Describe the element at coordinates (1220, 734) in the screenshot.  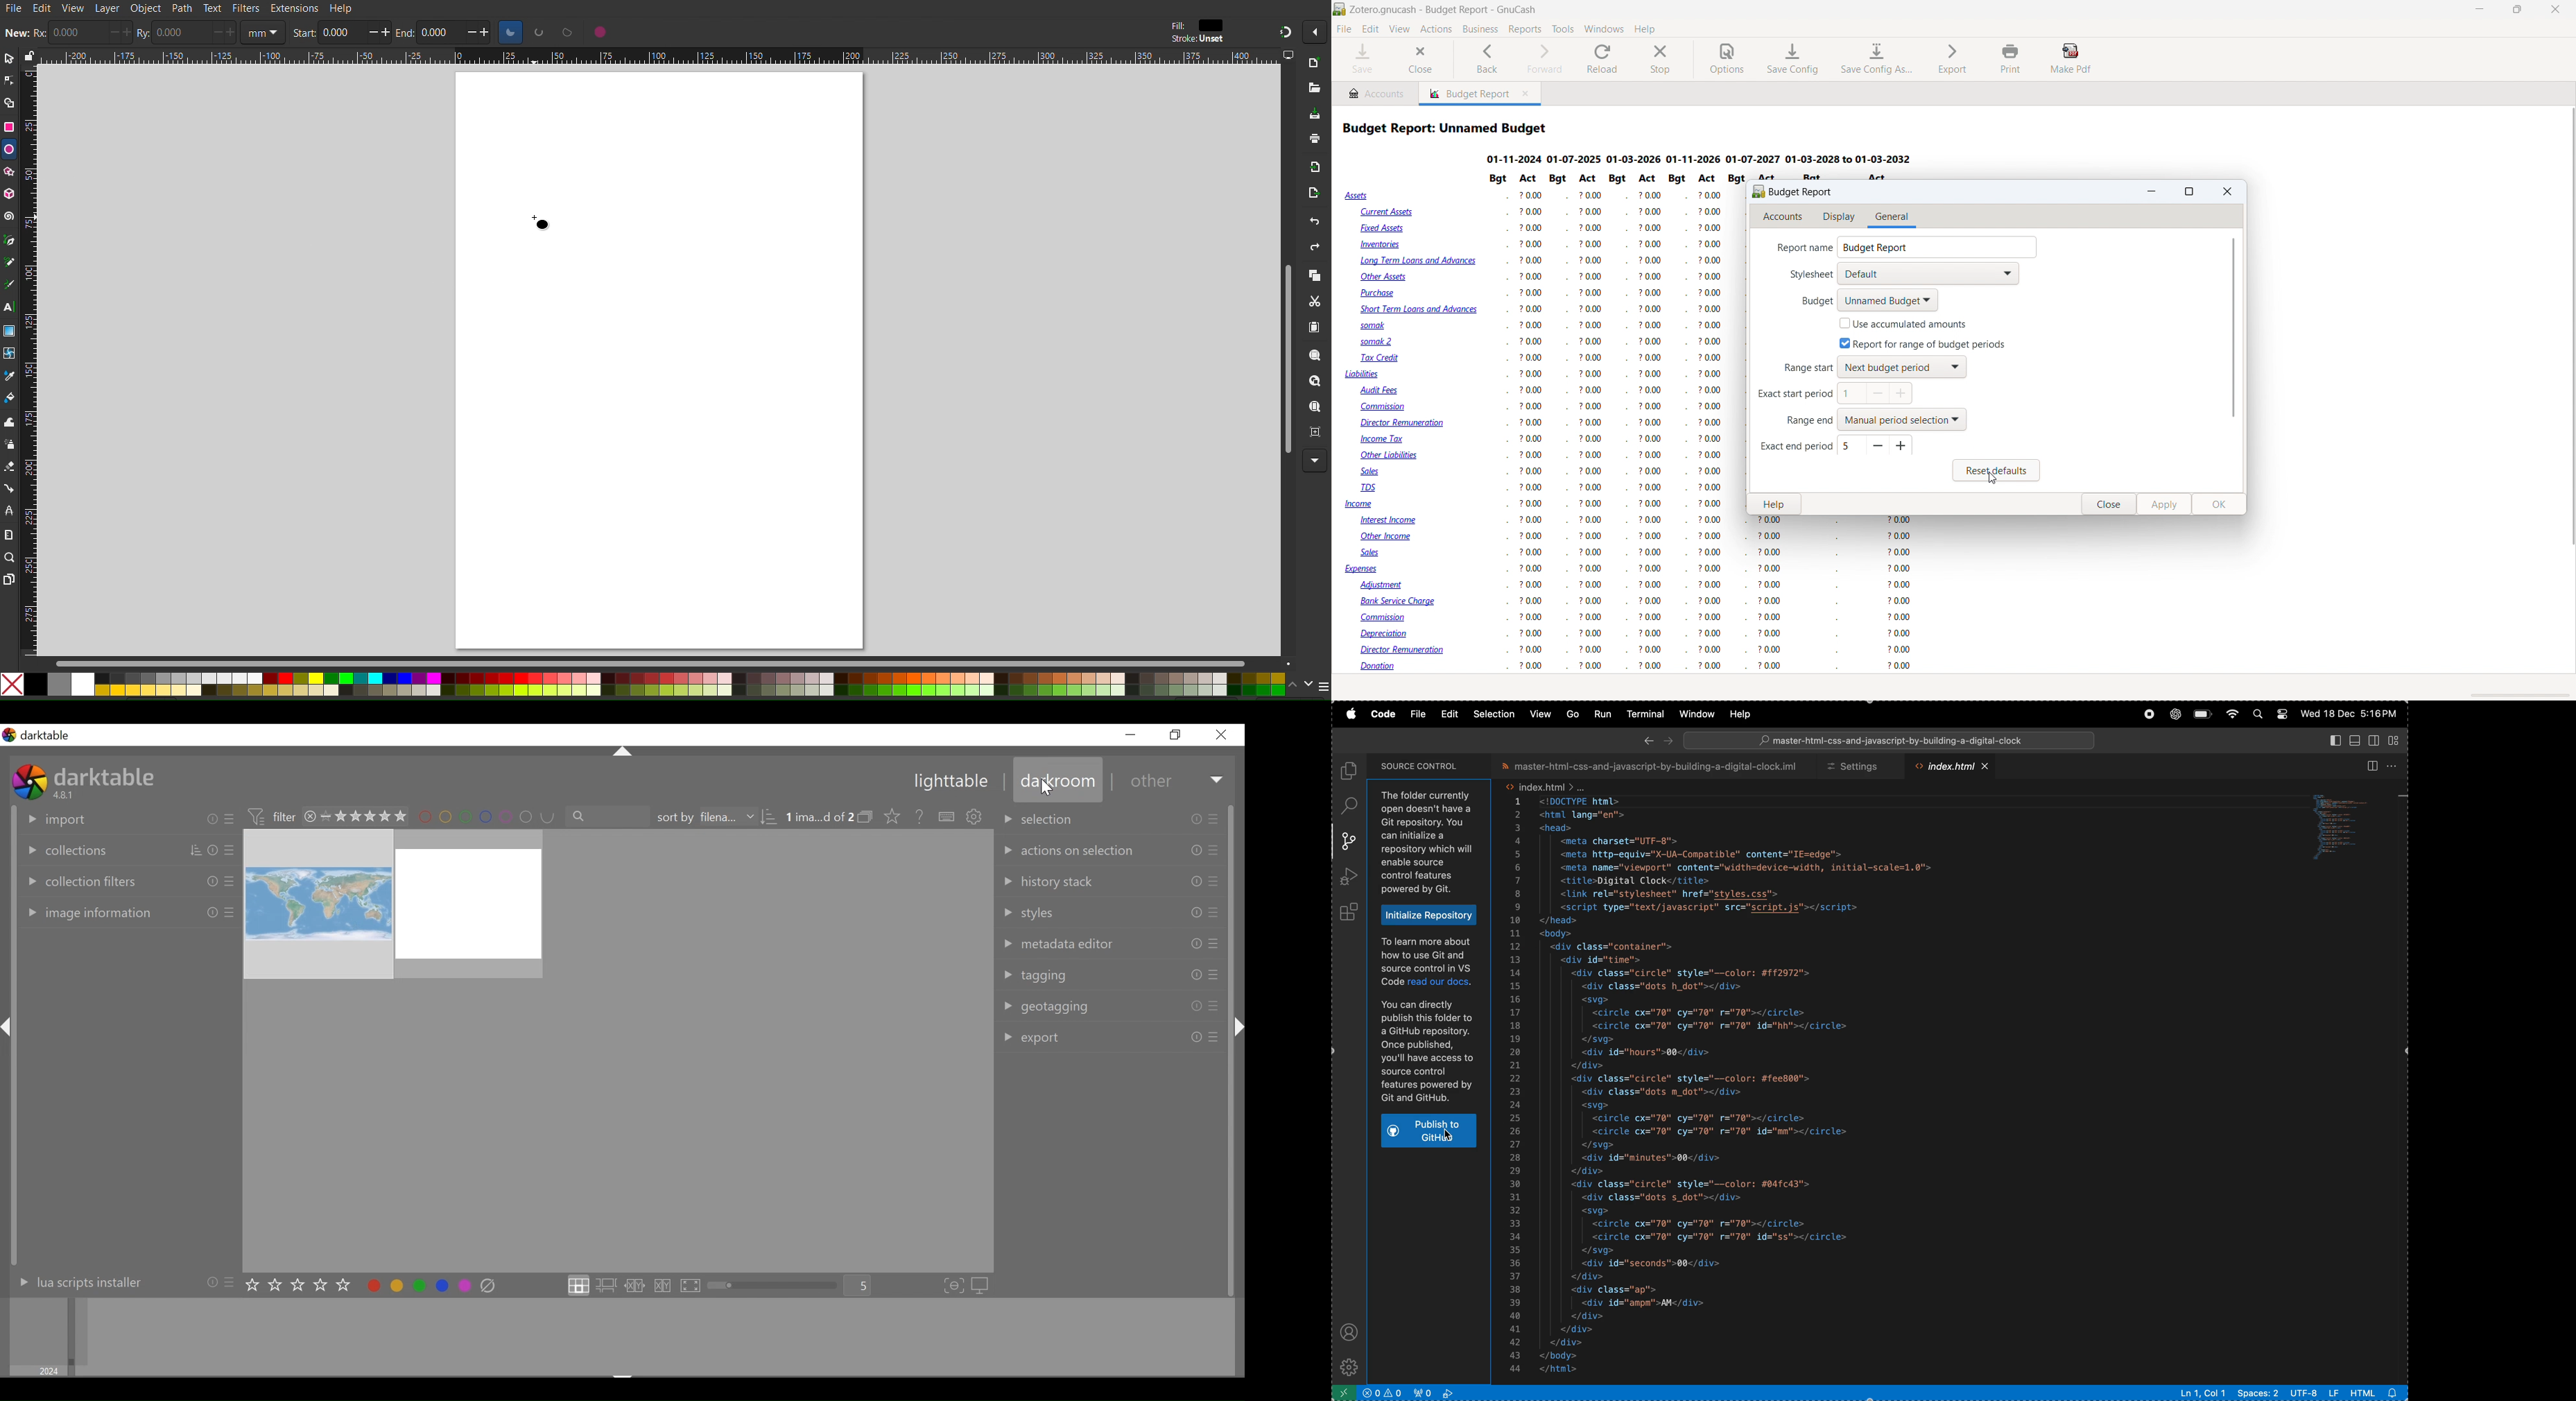
I see `Close` at that location.